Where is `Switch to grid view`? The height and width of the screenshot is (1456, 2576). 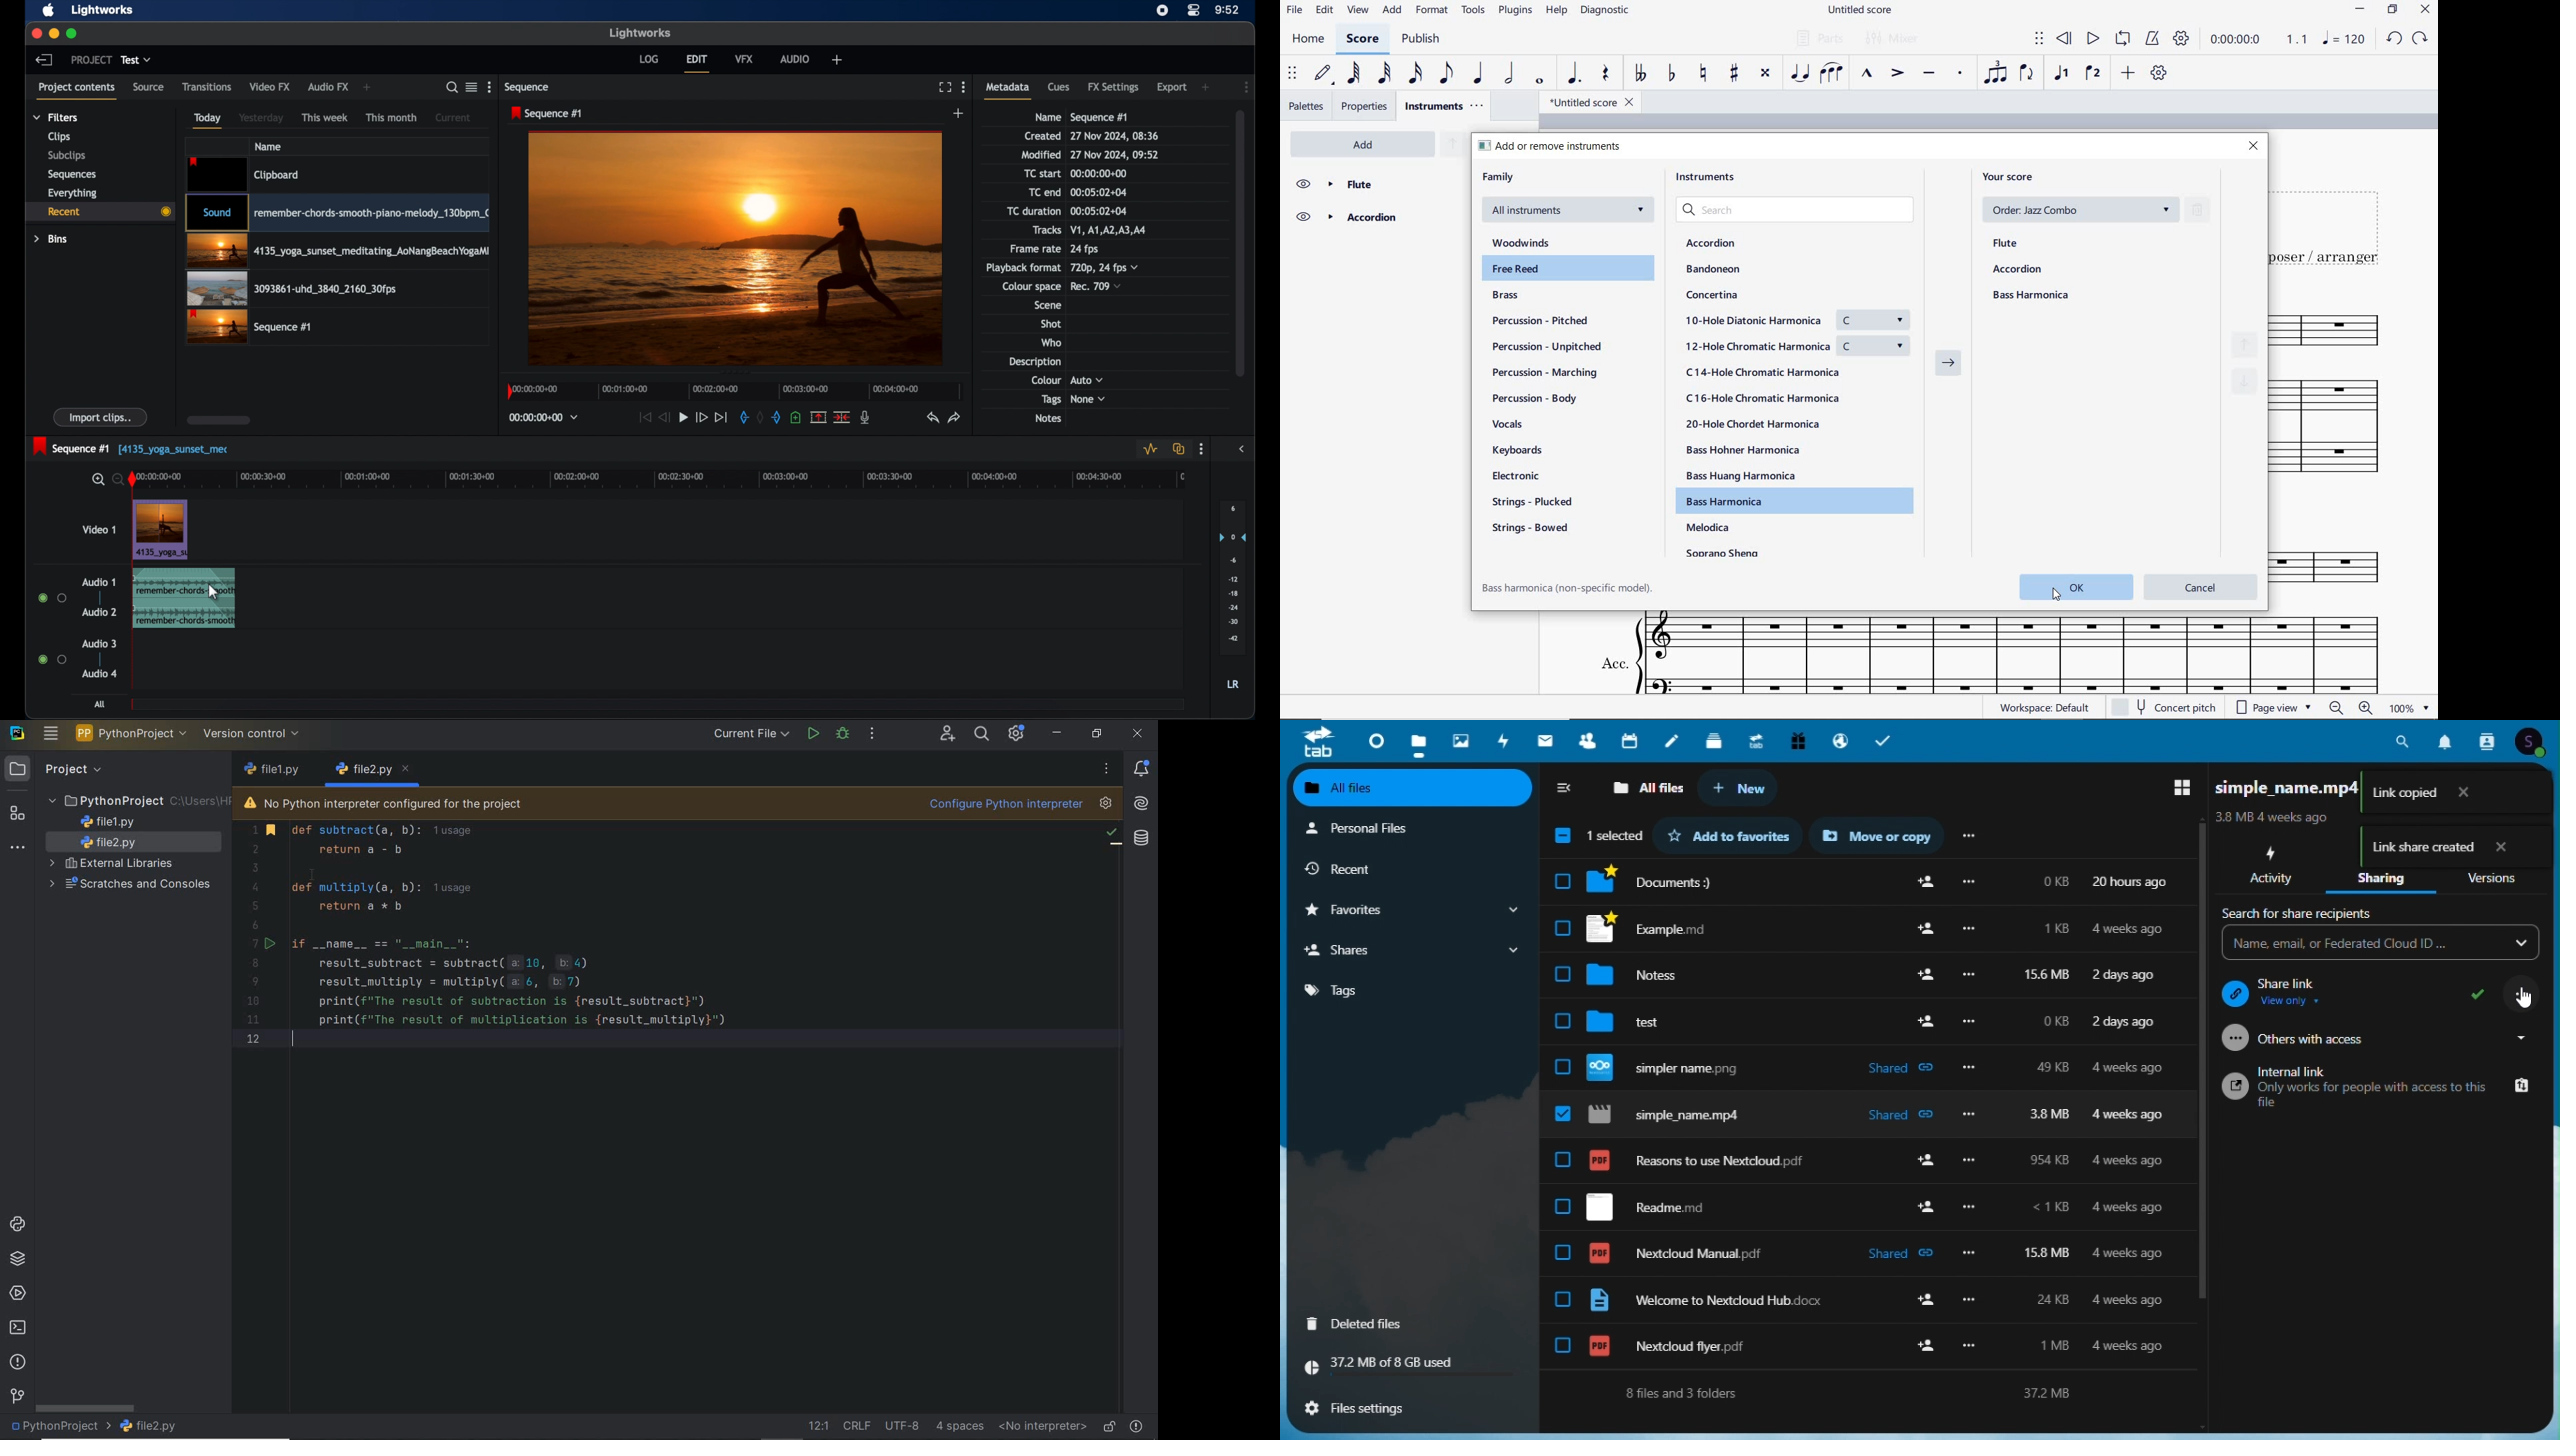
Switch to grid view is located at coordinates (2174, 788).